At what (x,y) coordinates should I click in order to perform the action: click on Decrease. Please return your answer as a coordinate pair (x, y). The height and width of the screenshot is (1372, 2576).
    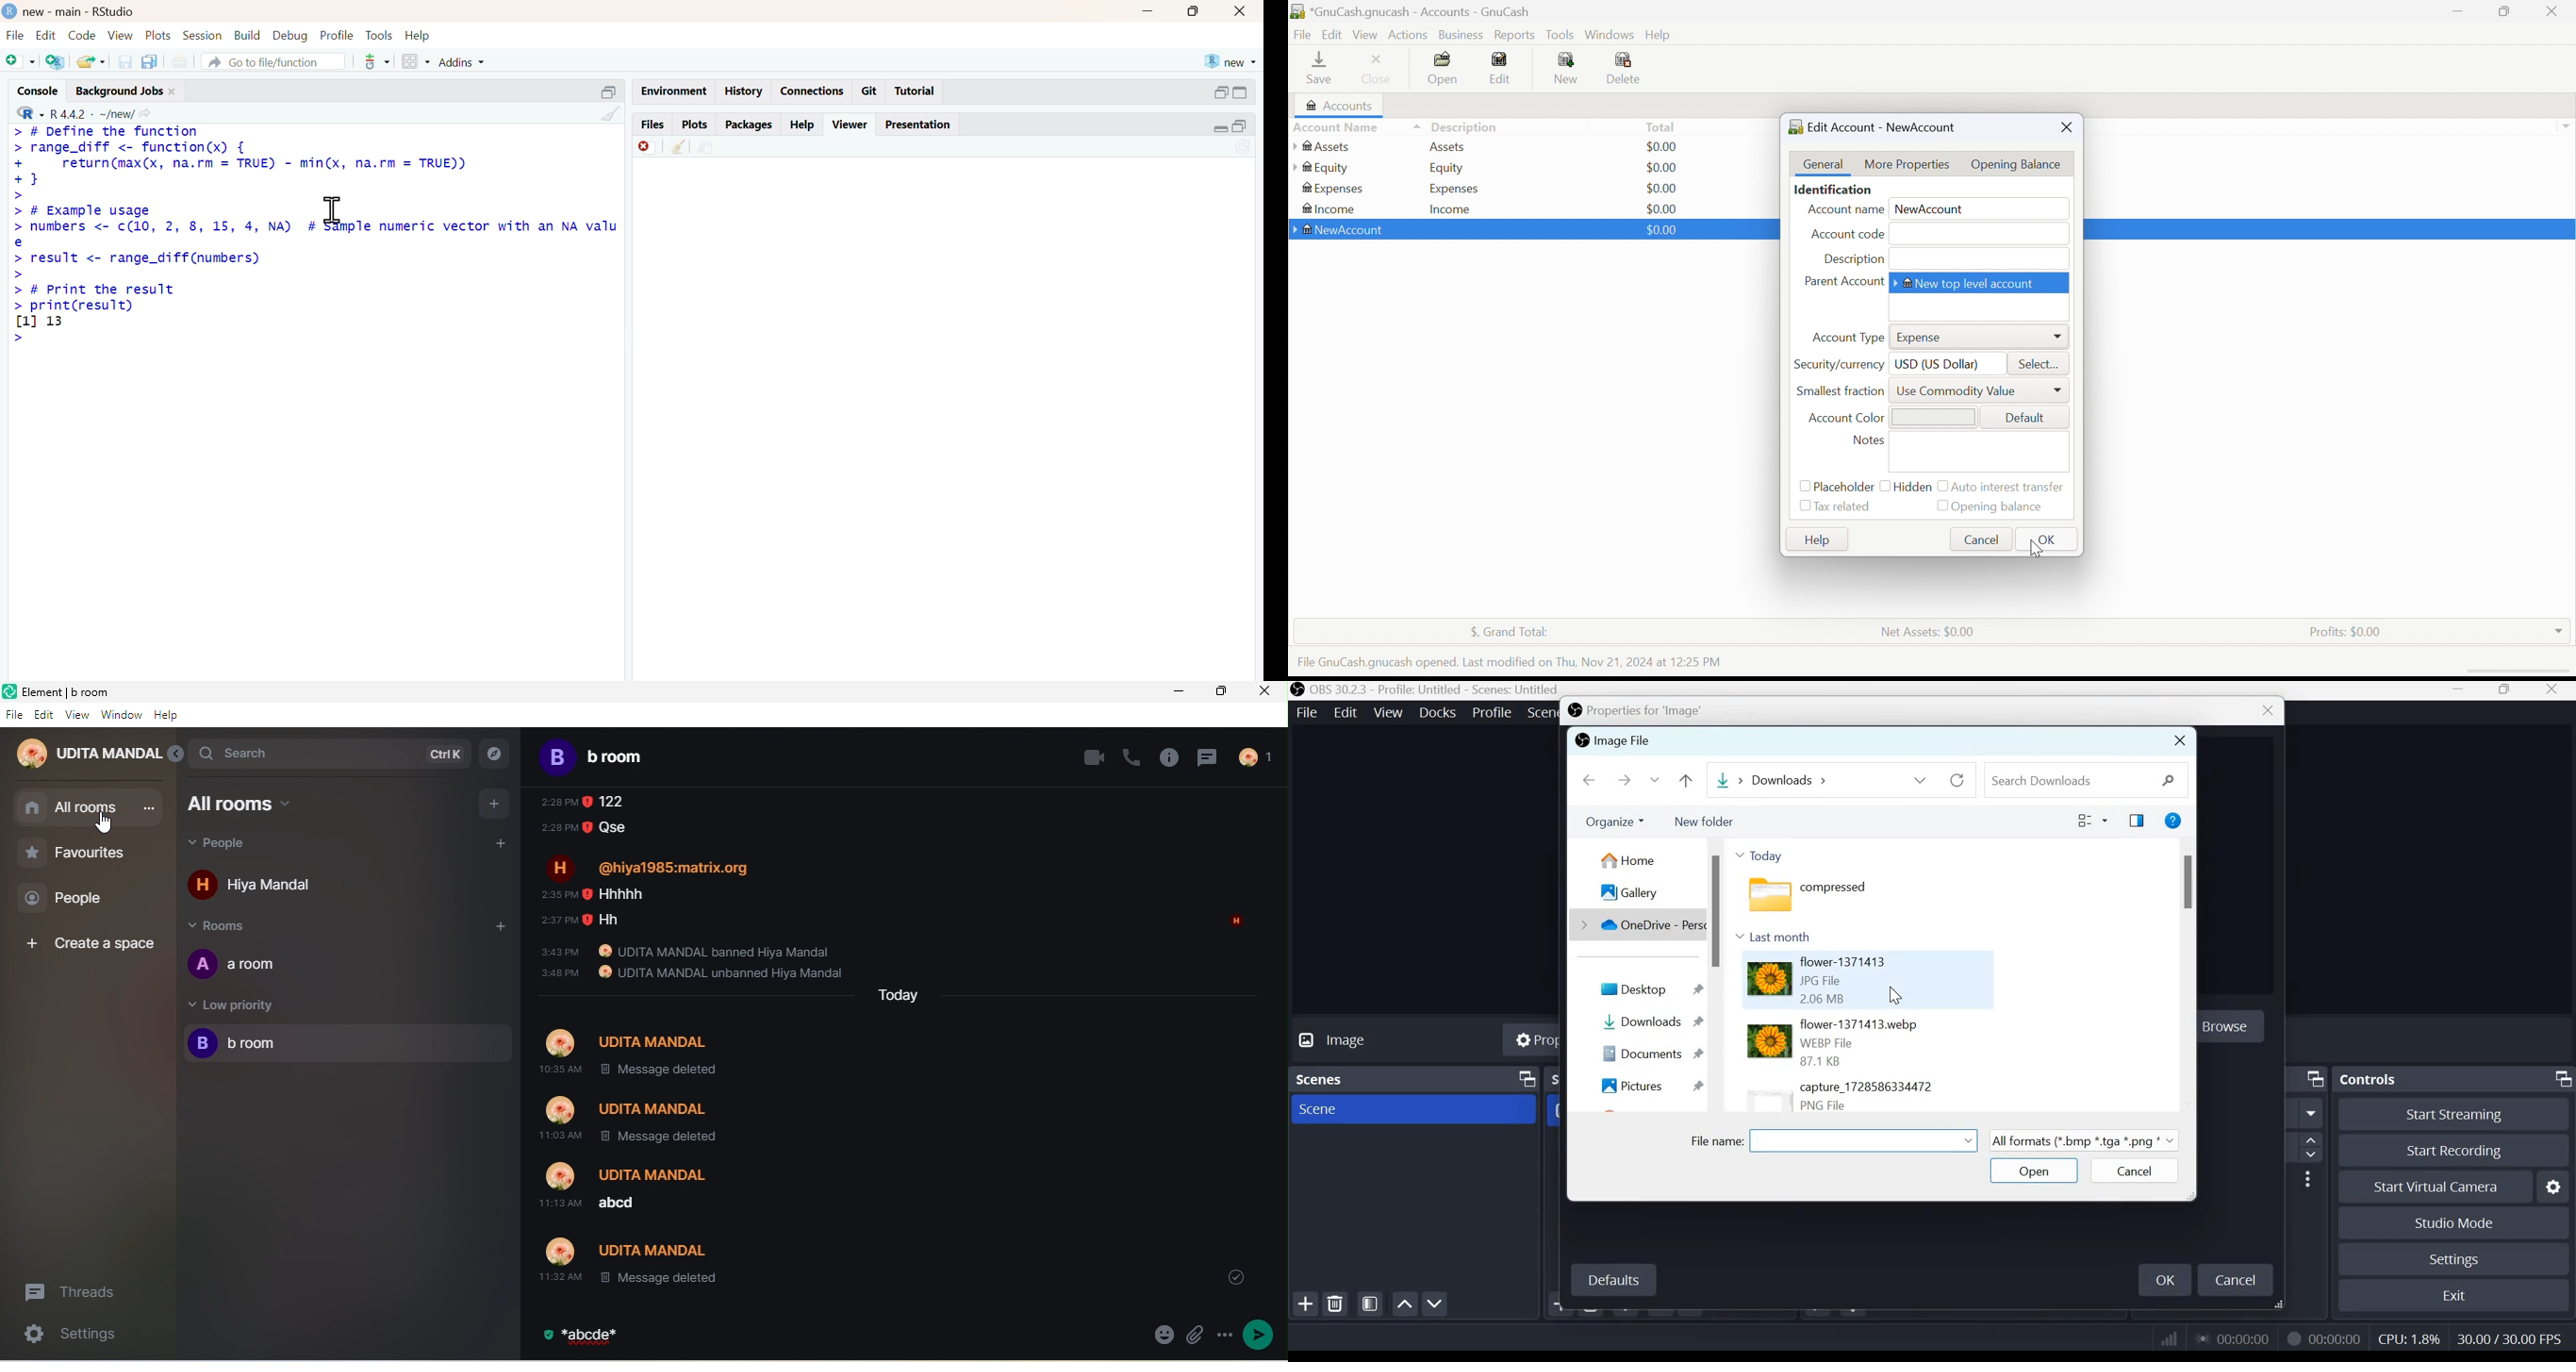
    Looking at the image, I should click on (2314, 1156).